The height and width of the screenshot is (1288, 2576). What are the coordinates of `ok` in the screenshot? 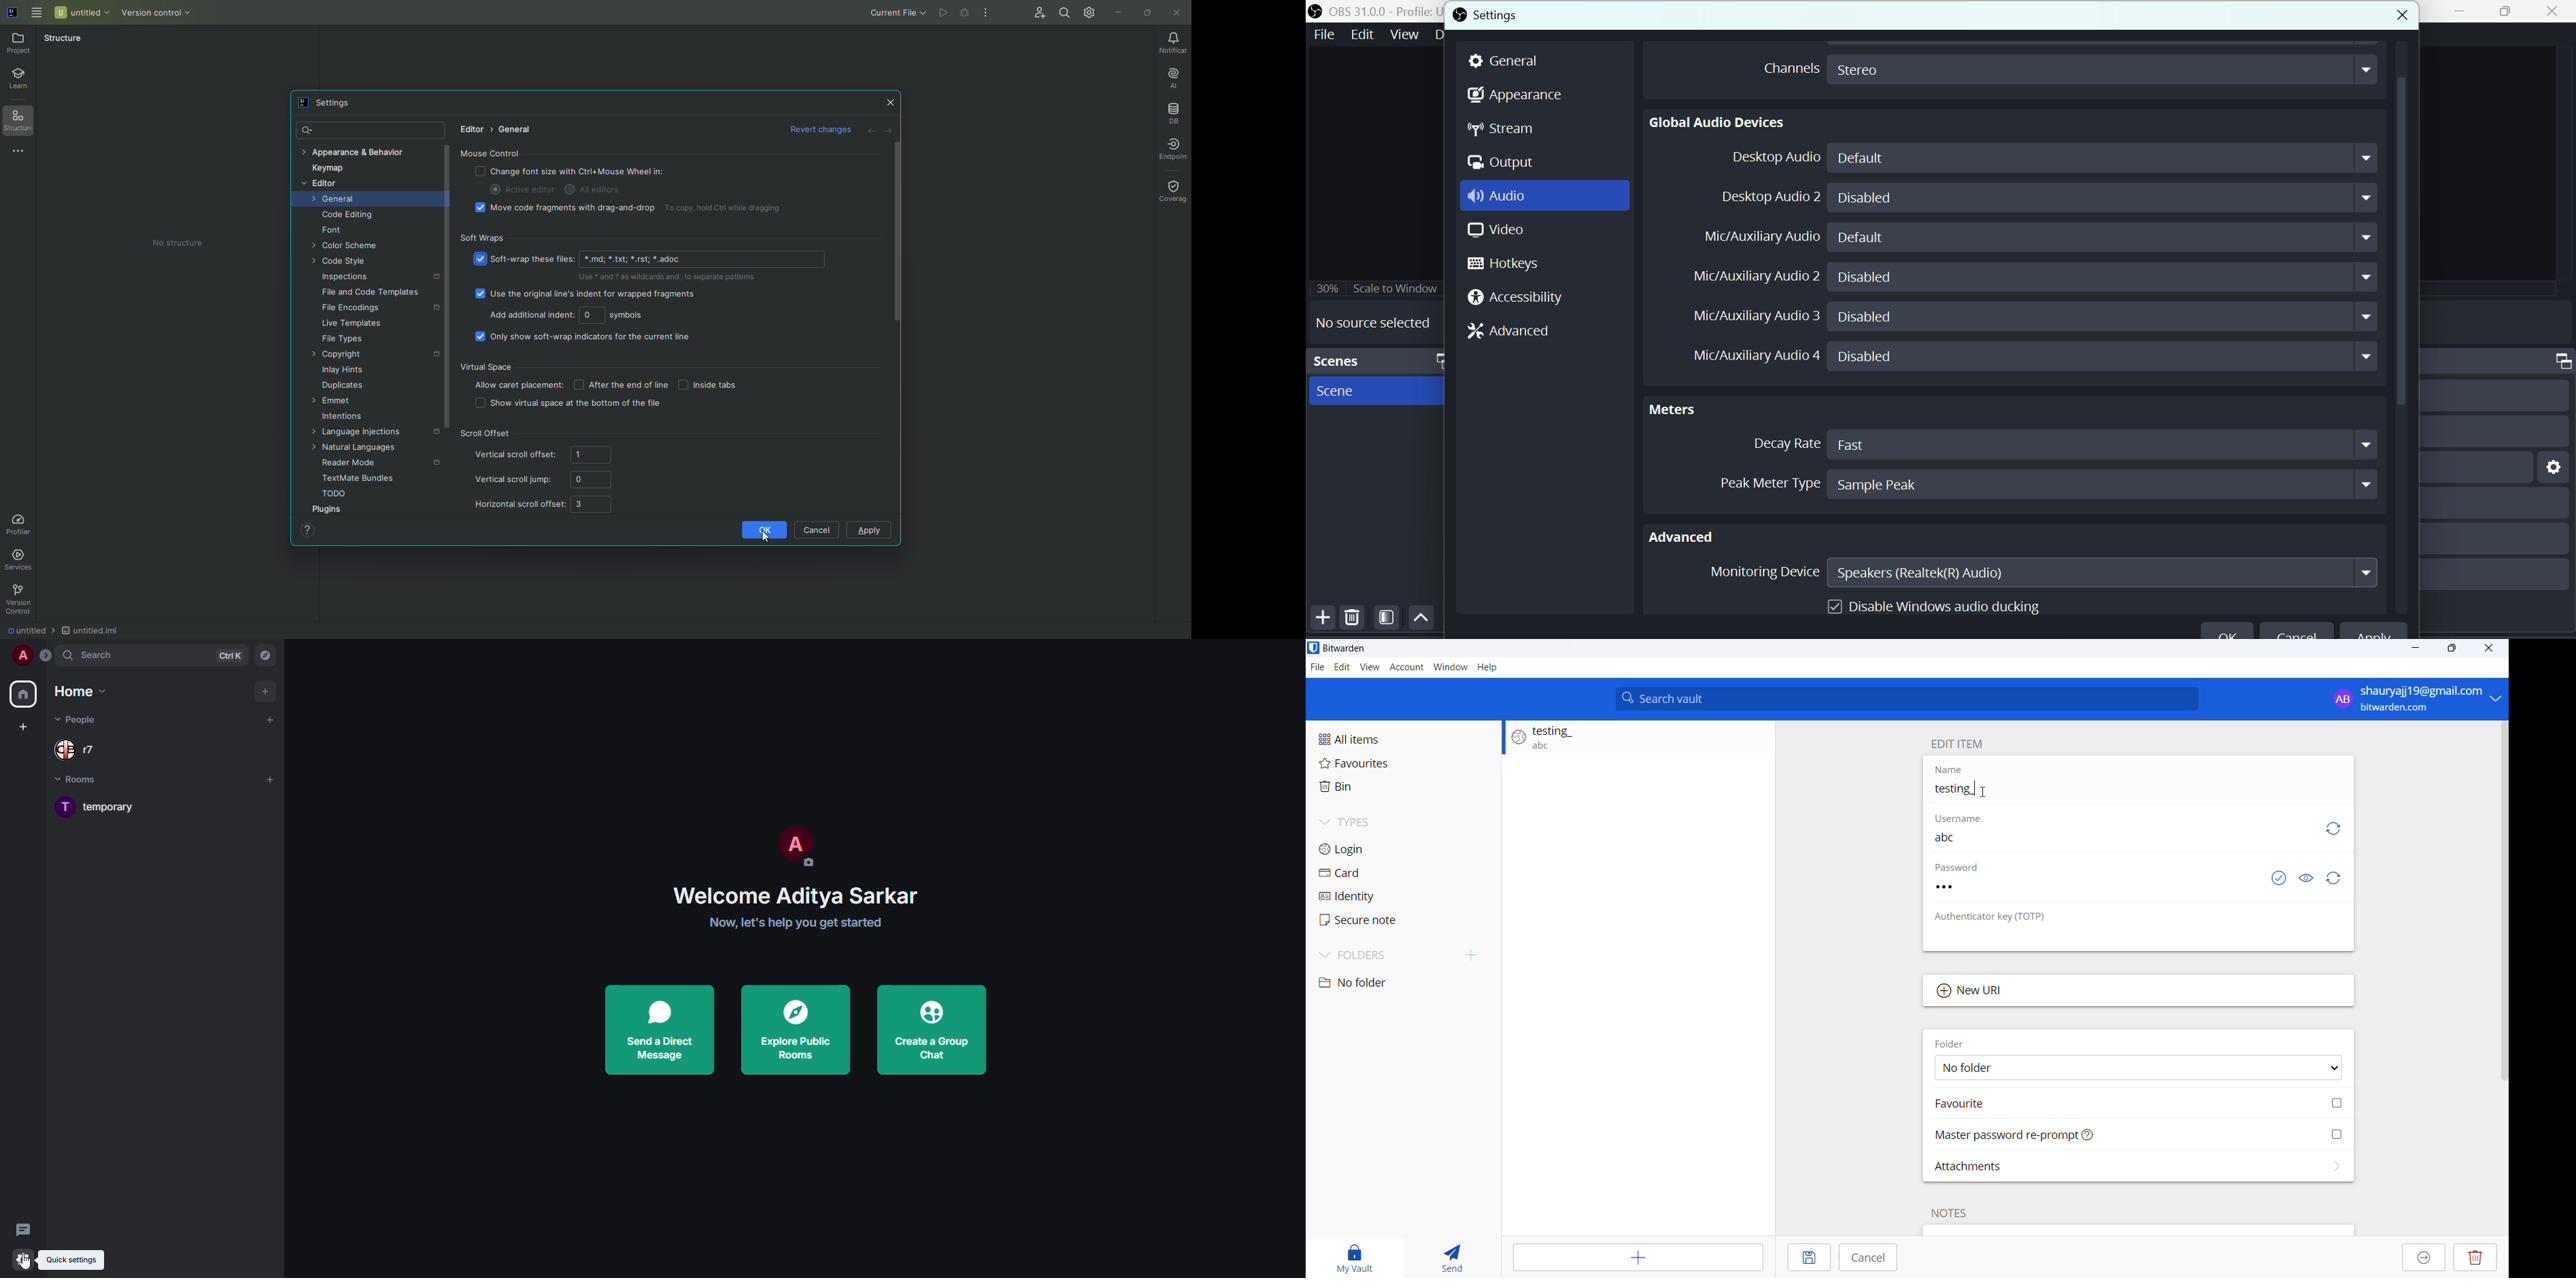 It's located at (2227, 633).